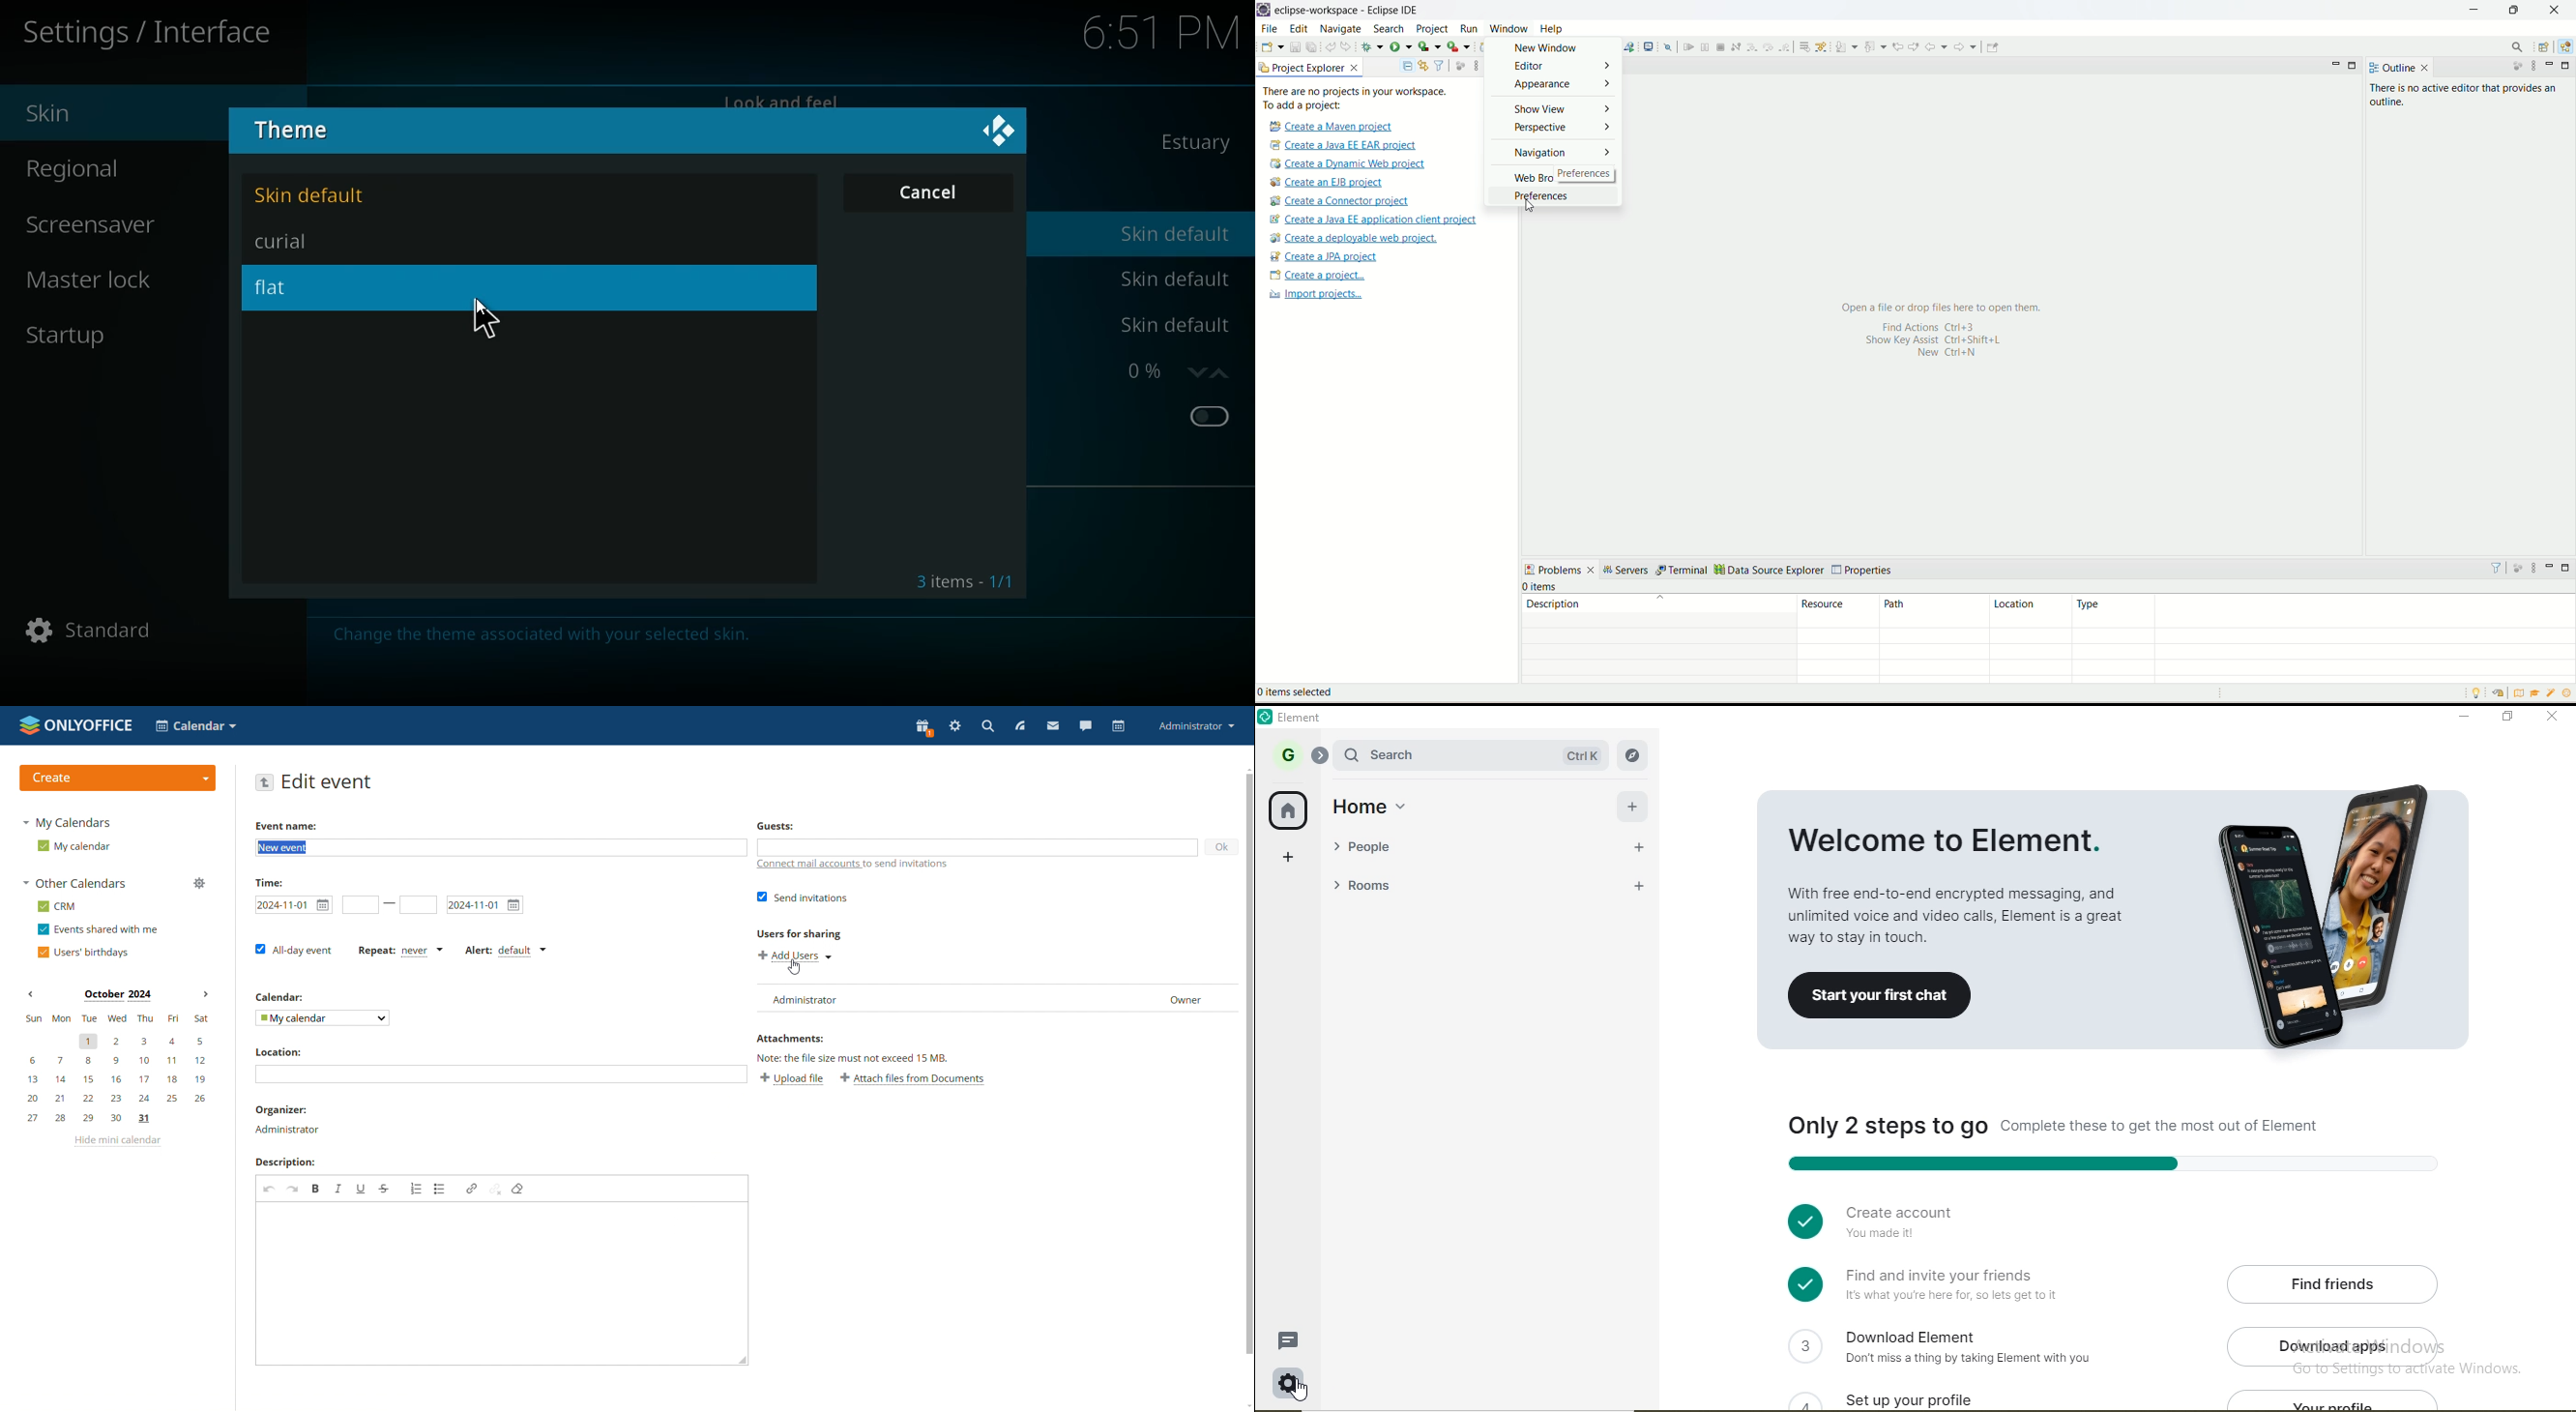  Describe the element at coordinates (2336, 67) in the screenshot. I see `minimize` at that location.